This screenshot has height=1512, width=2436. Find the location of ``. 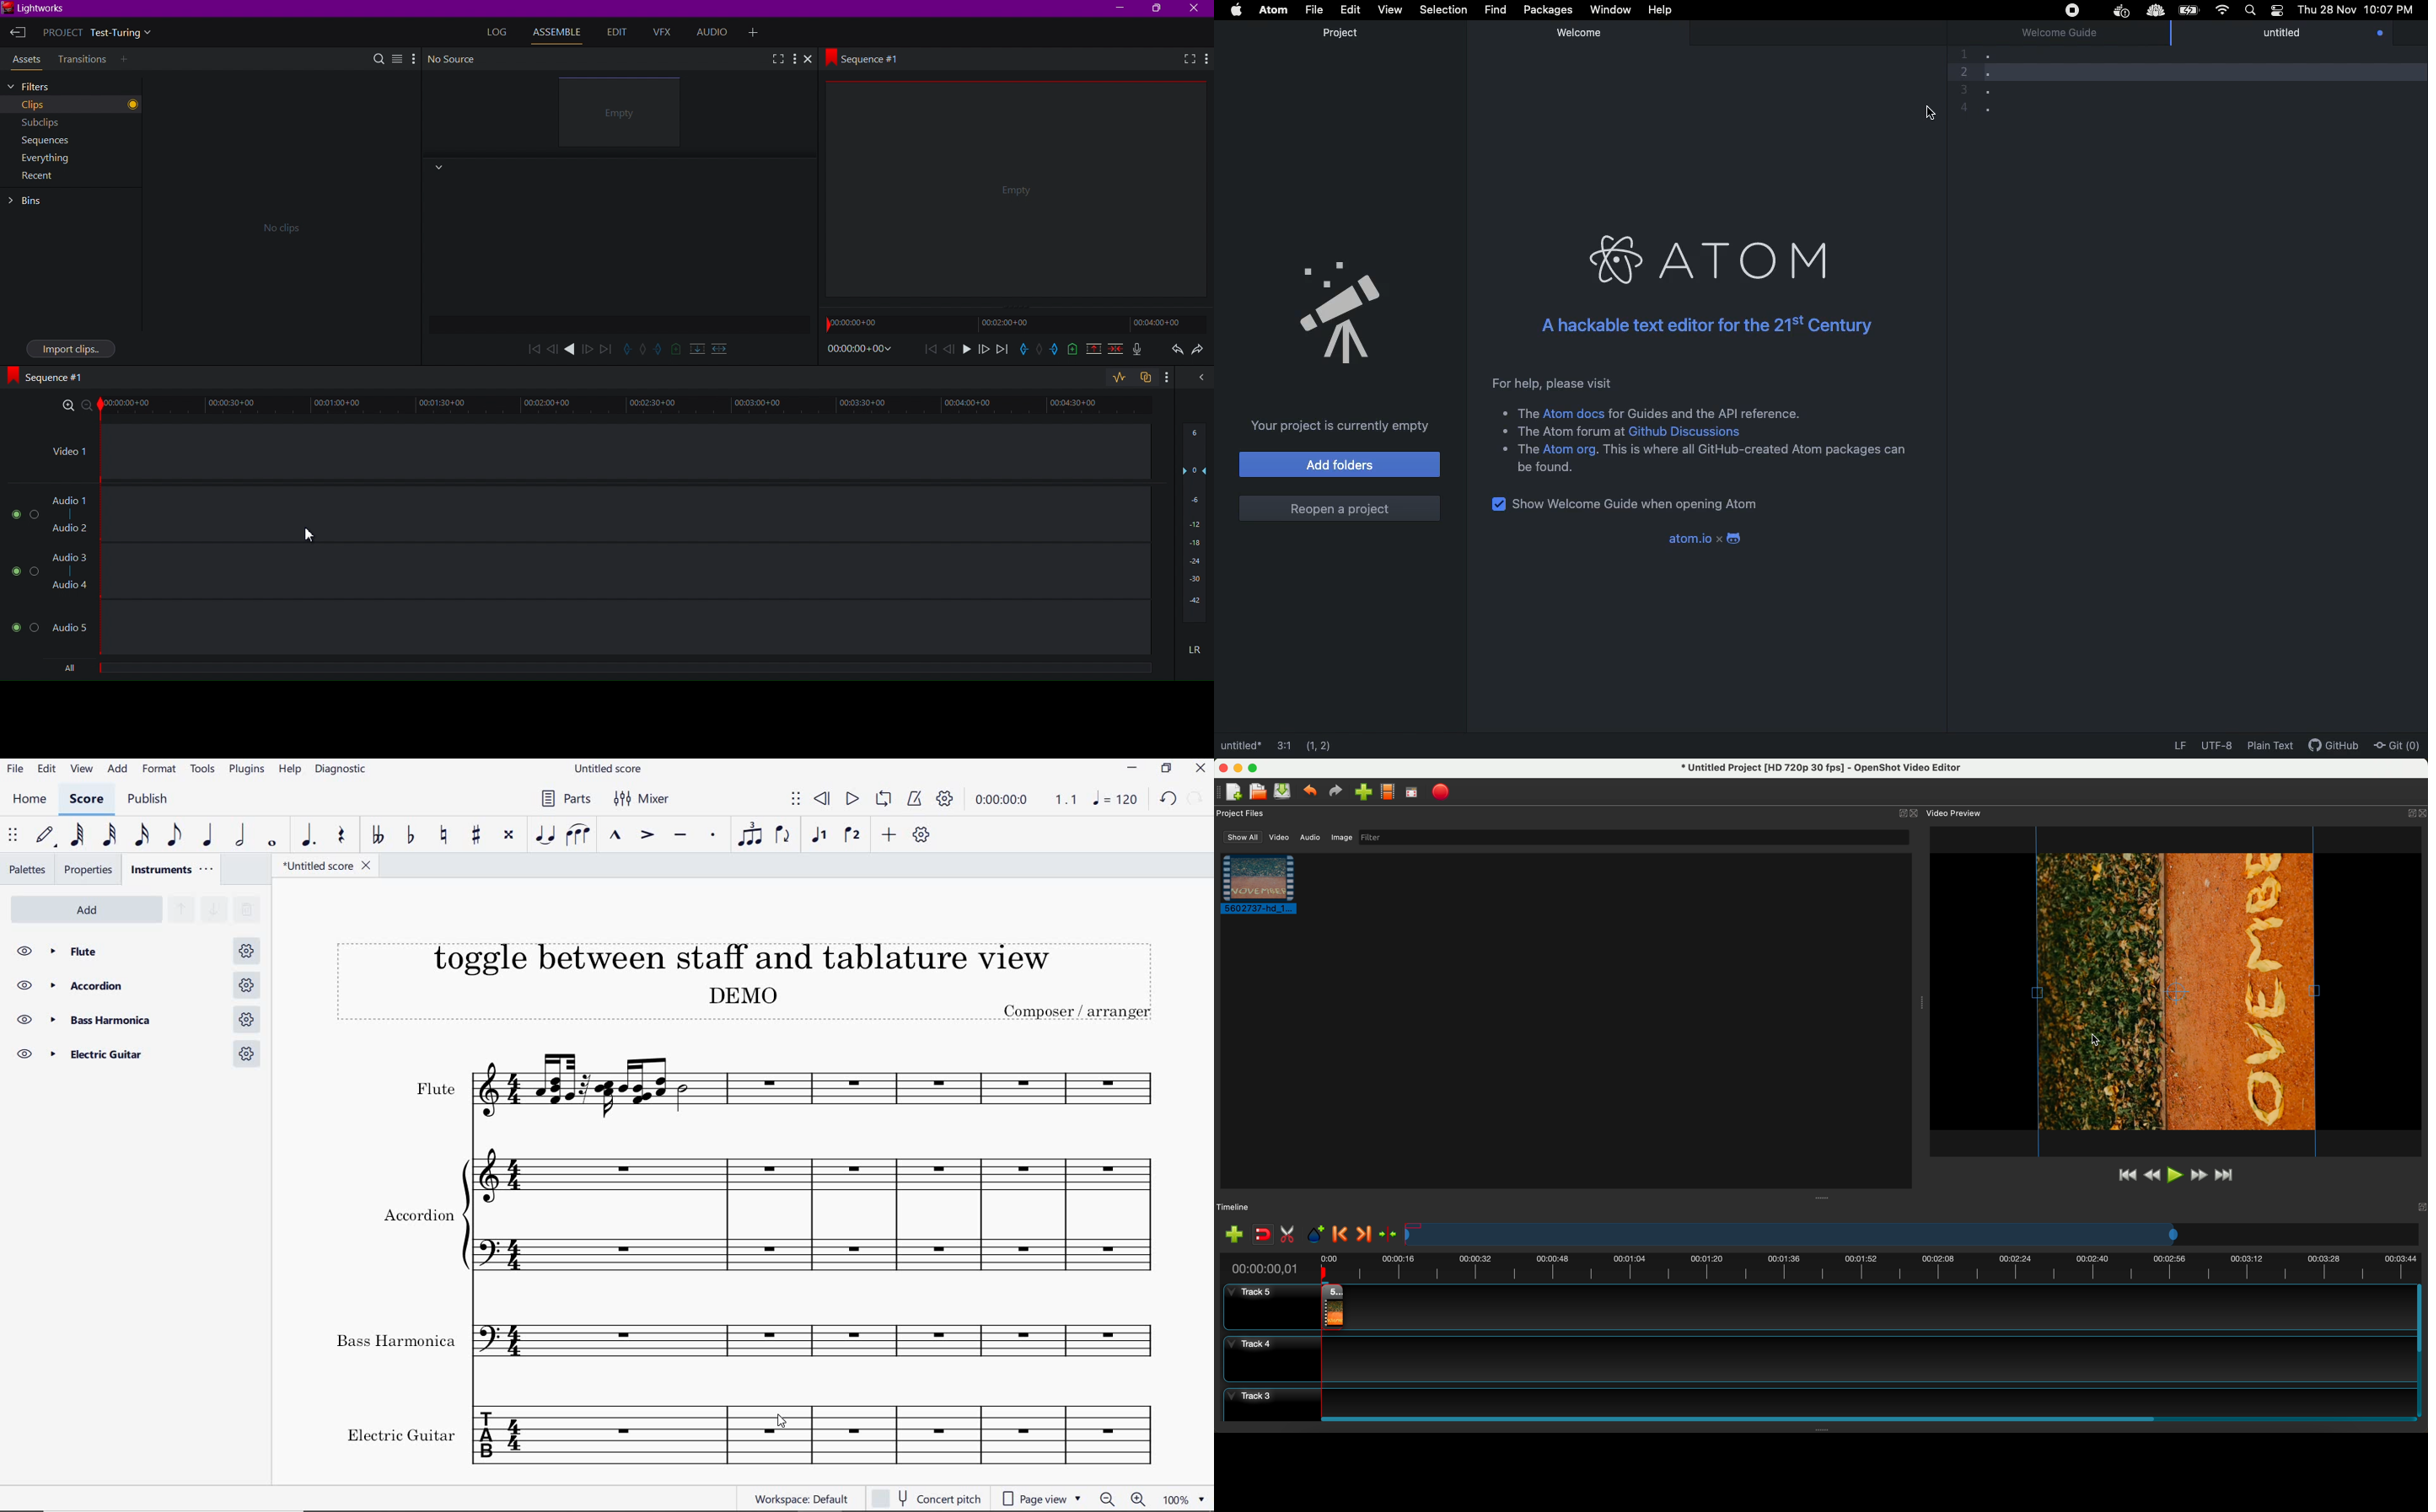

 is located at coordinates (1921, 1001).